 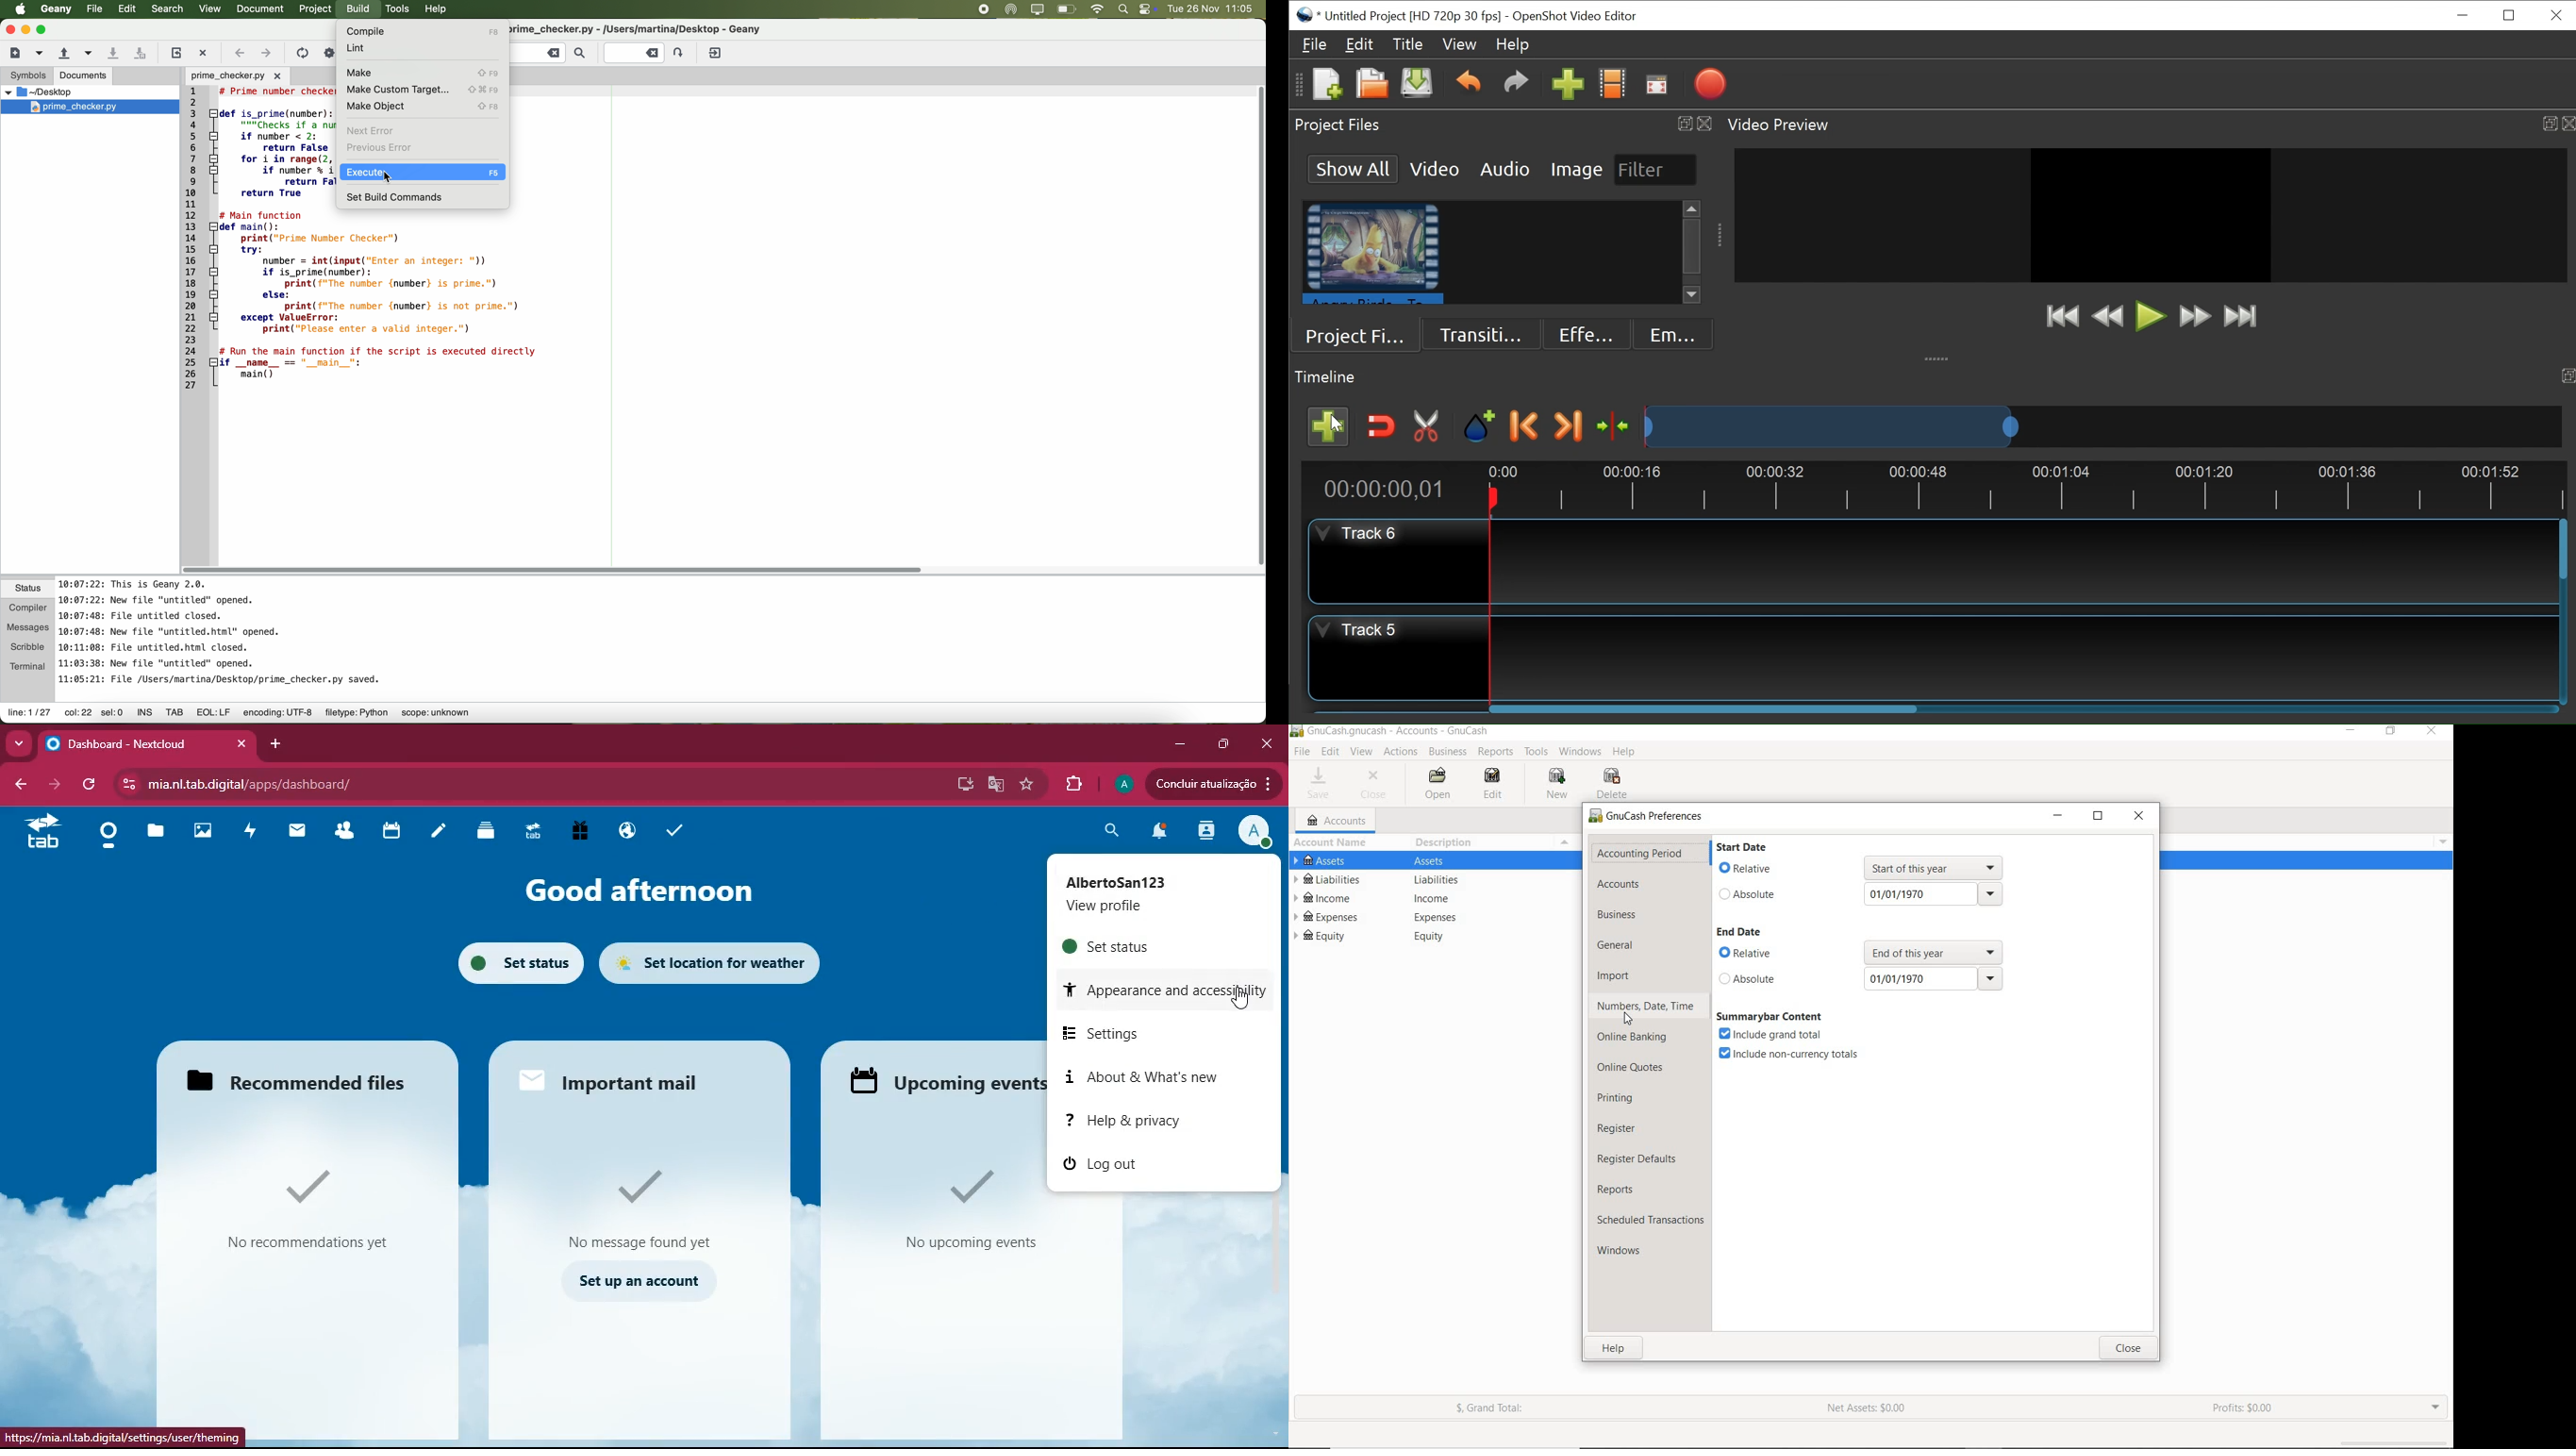 What do you see at coordinates (126, 1436) in the screenshot?
I see `url` at bounding box center [126, 1436].